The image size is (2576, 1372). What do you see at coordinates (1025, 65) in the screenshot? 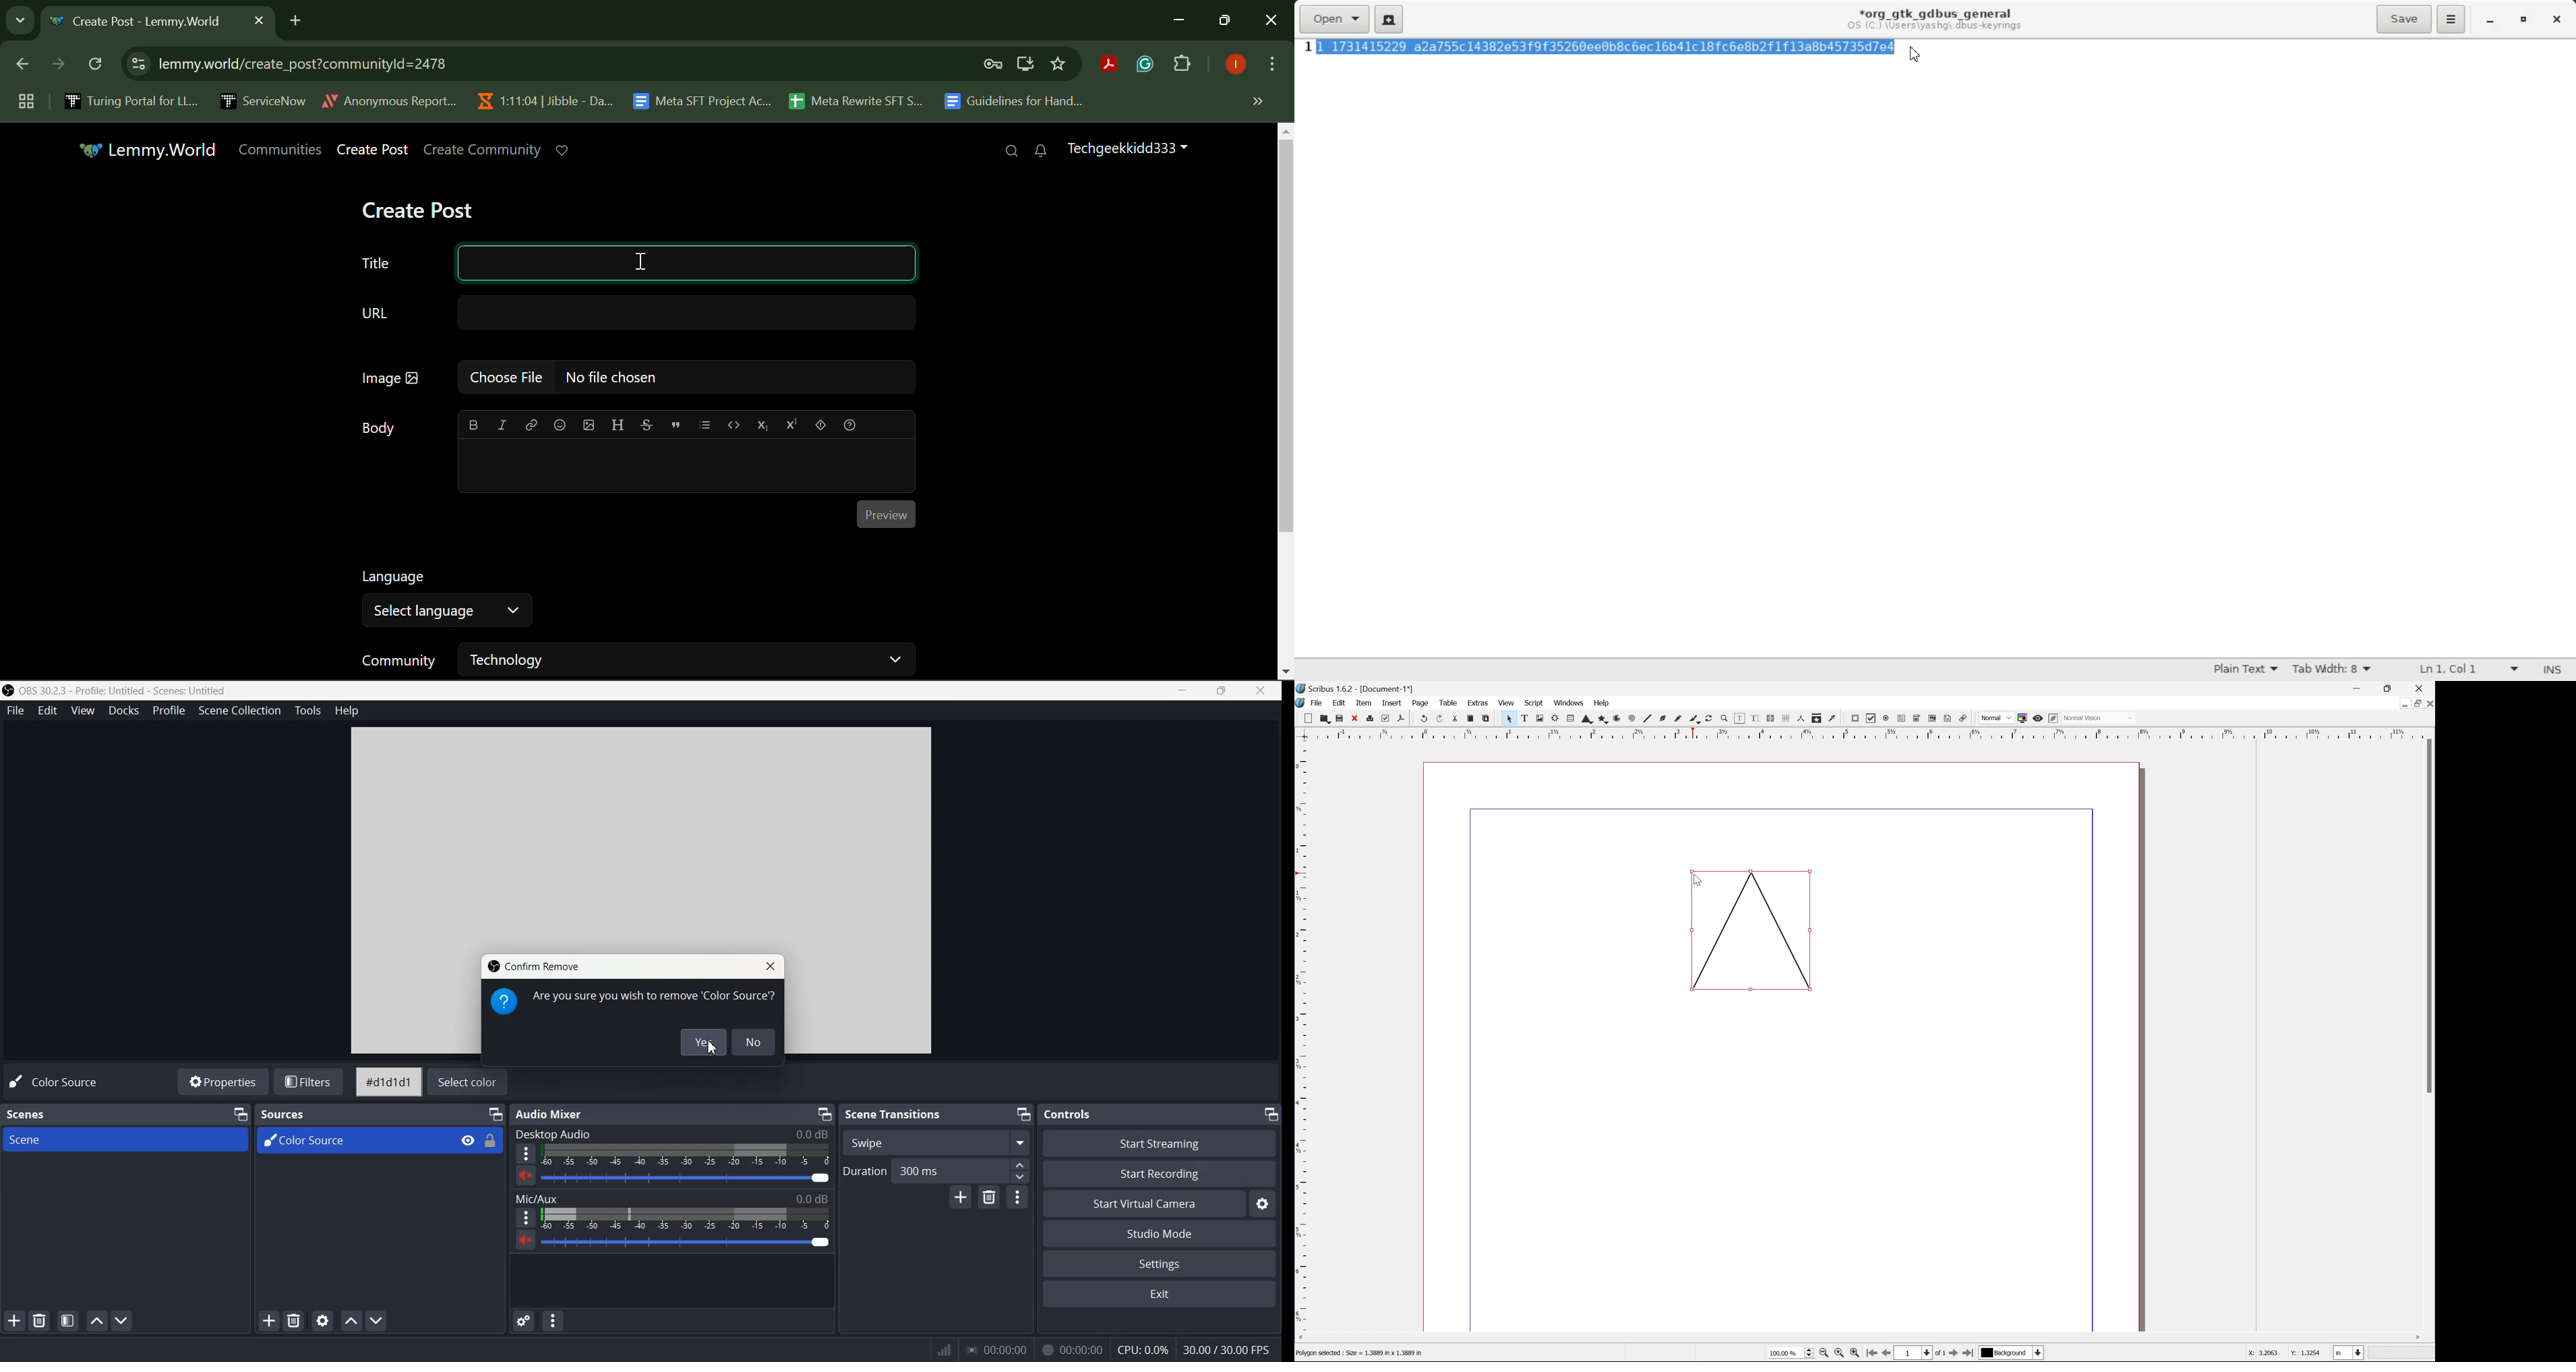
I see `Install Desktop Application` at bounding box center [1025, 65].